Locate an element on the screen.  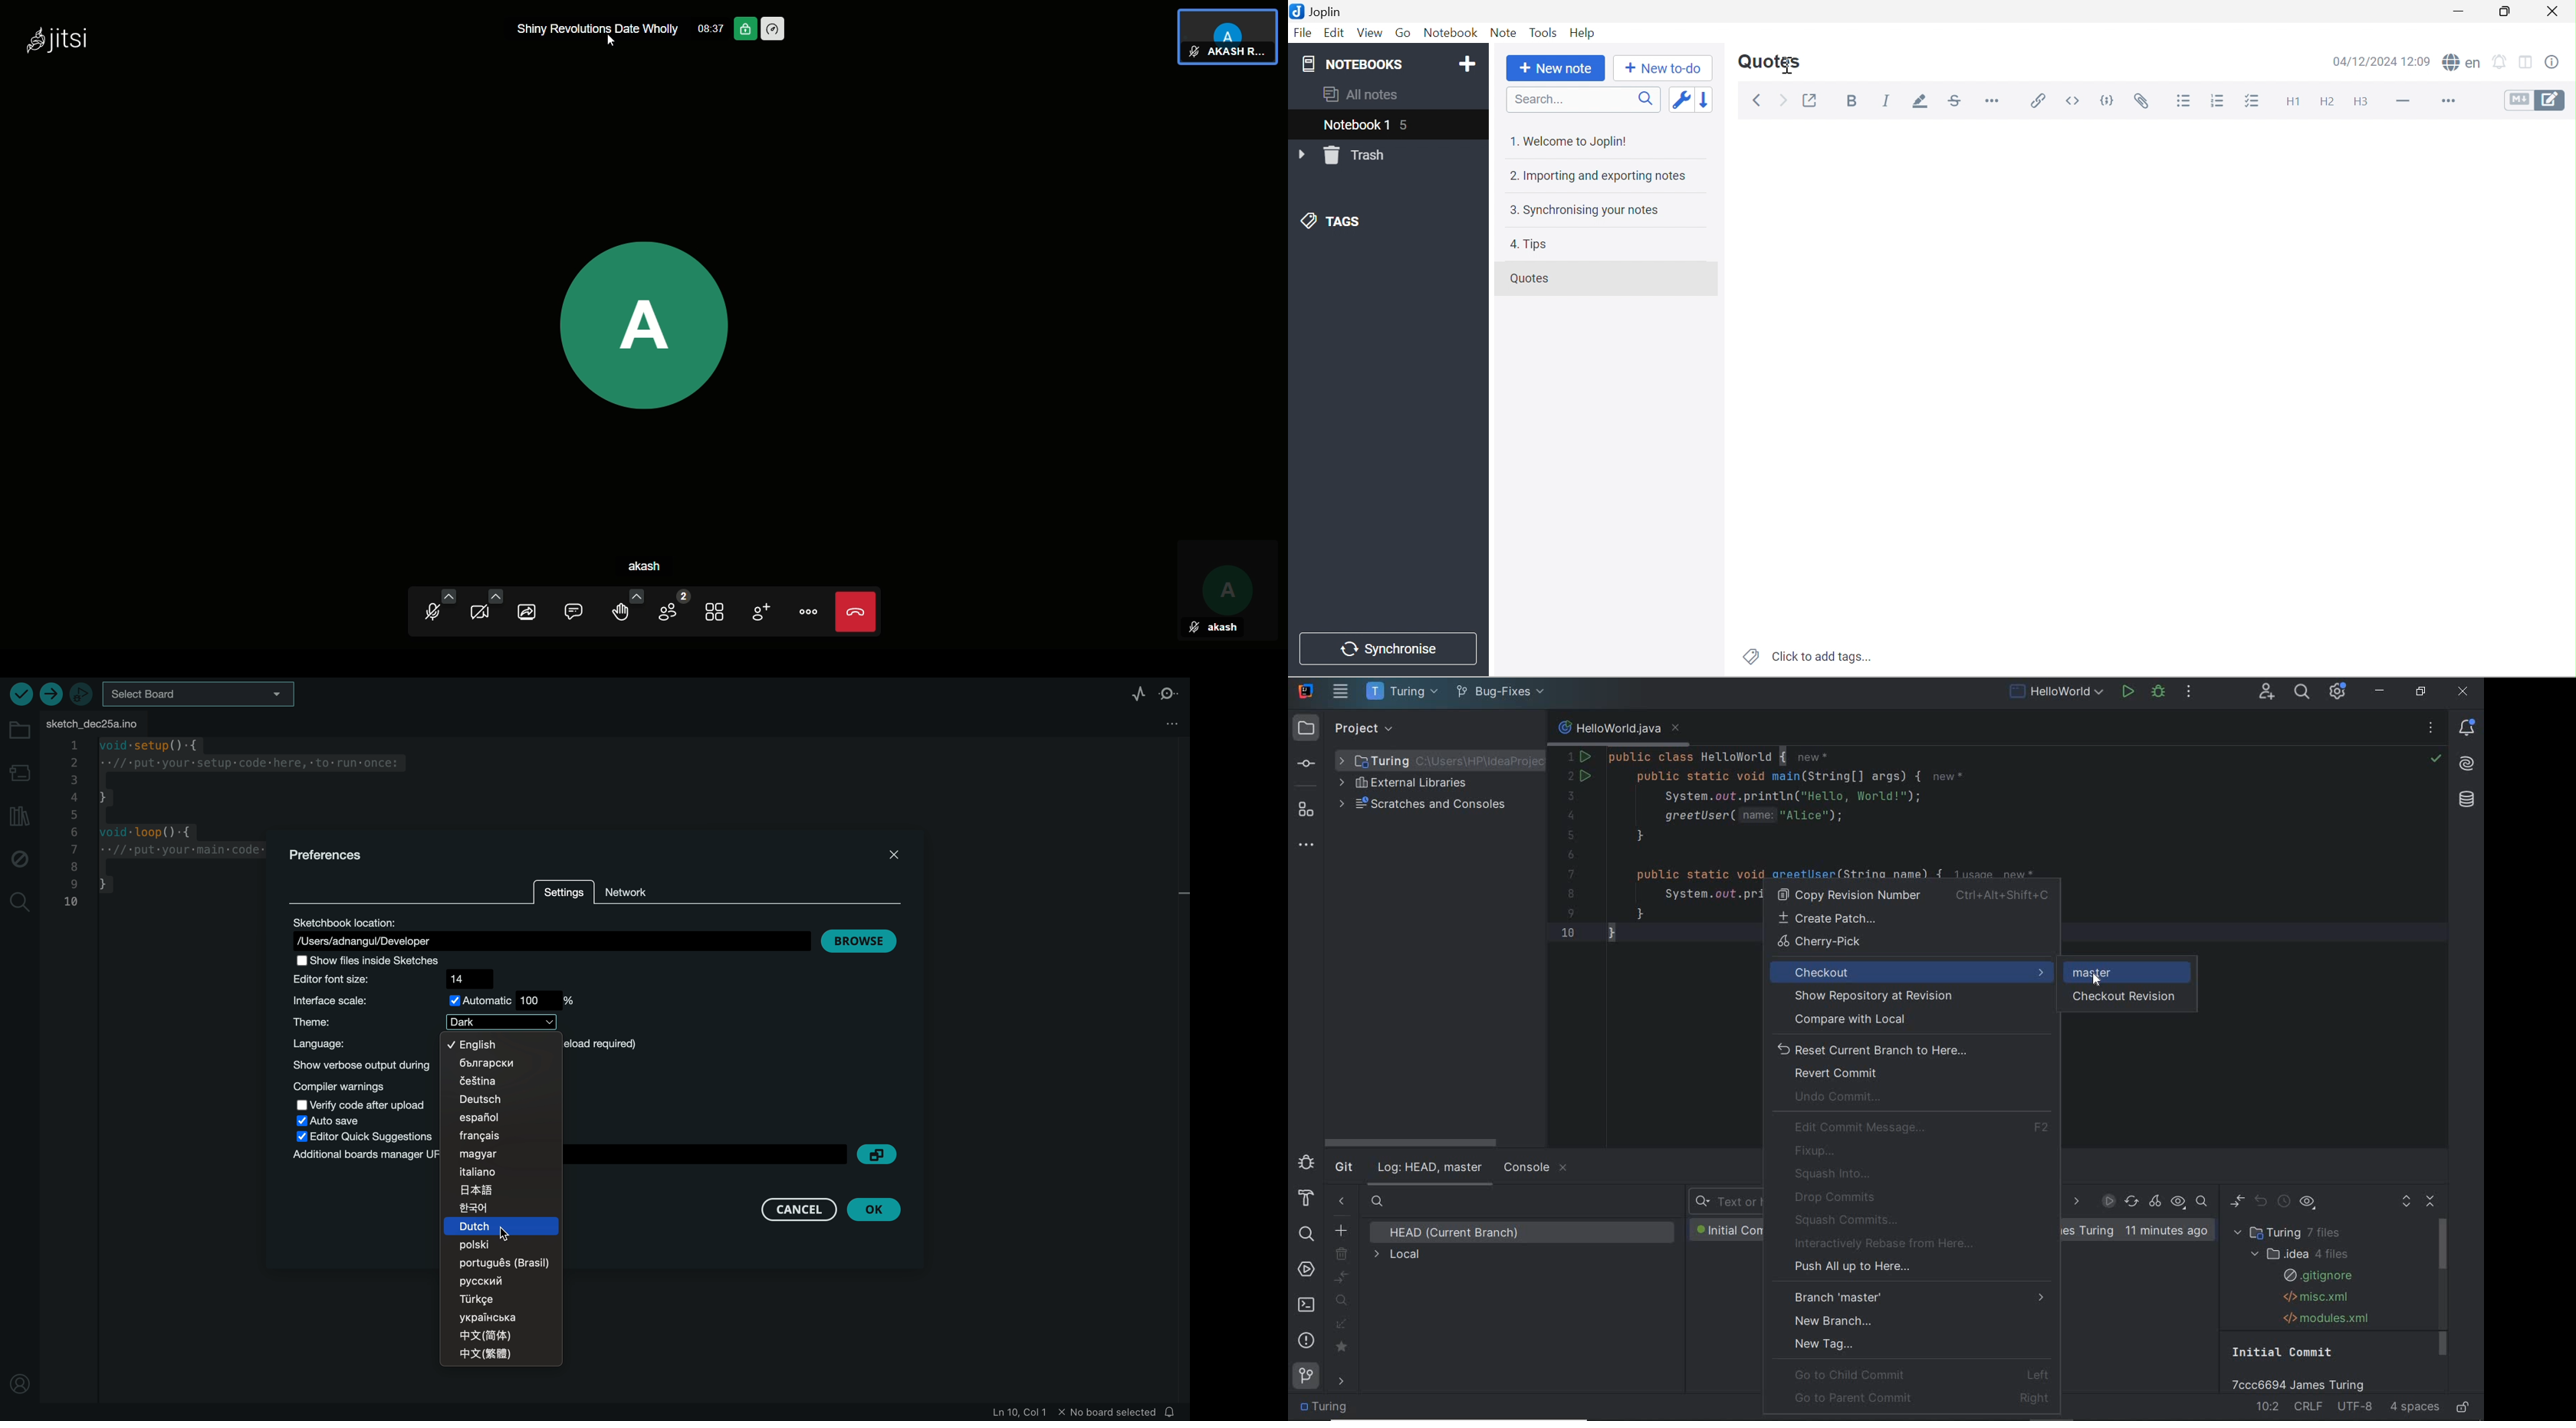
Joplin is located at coordinates (1321, 11).